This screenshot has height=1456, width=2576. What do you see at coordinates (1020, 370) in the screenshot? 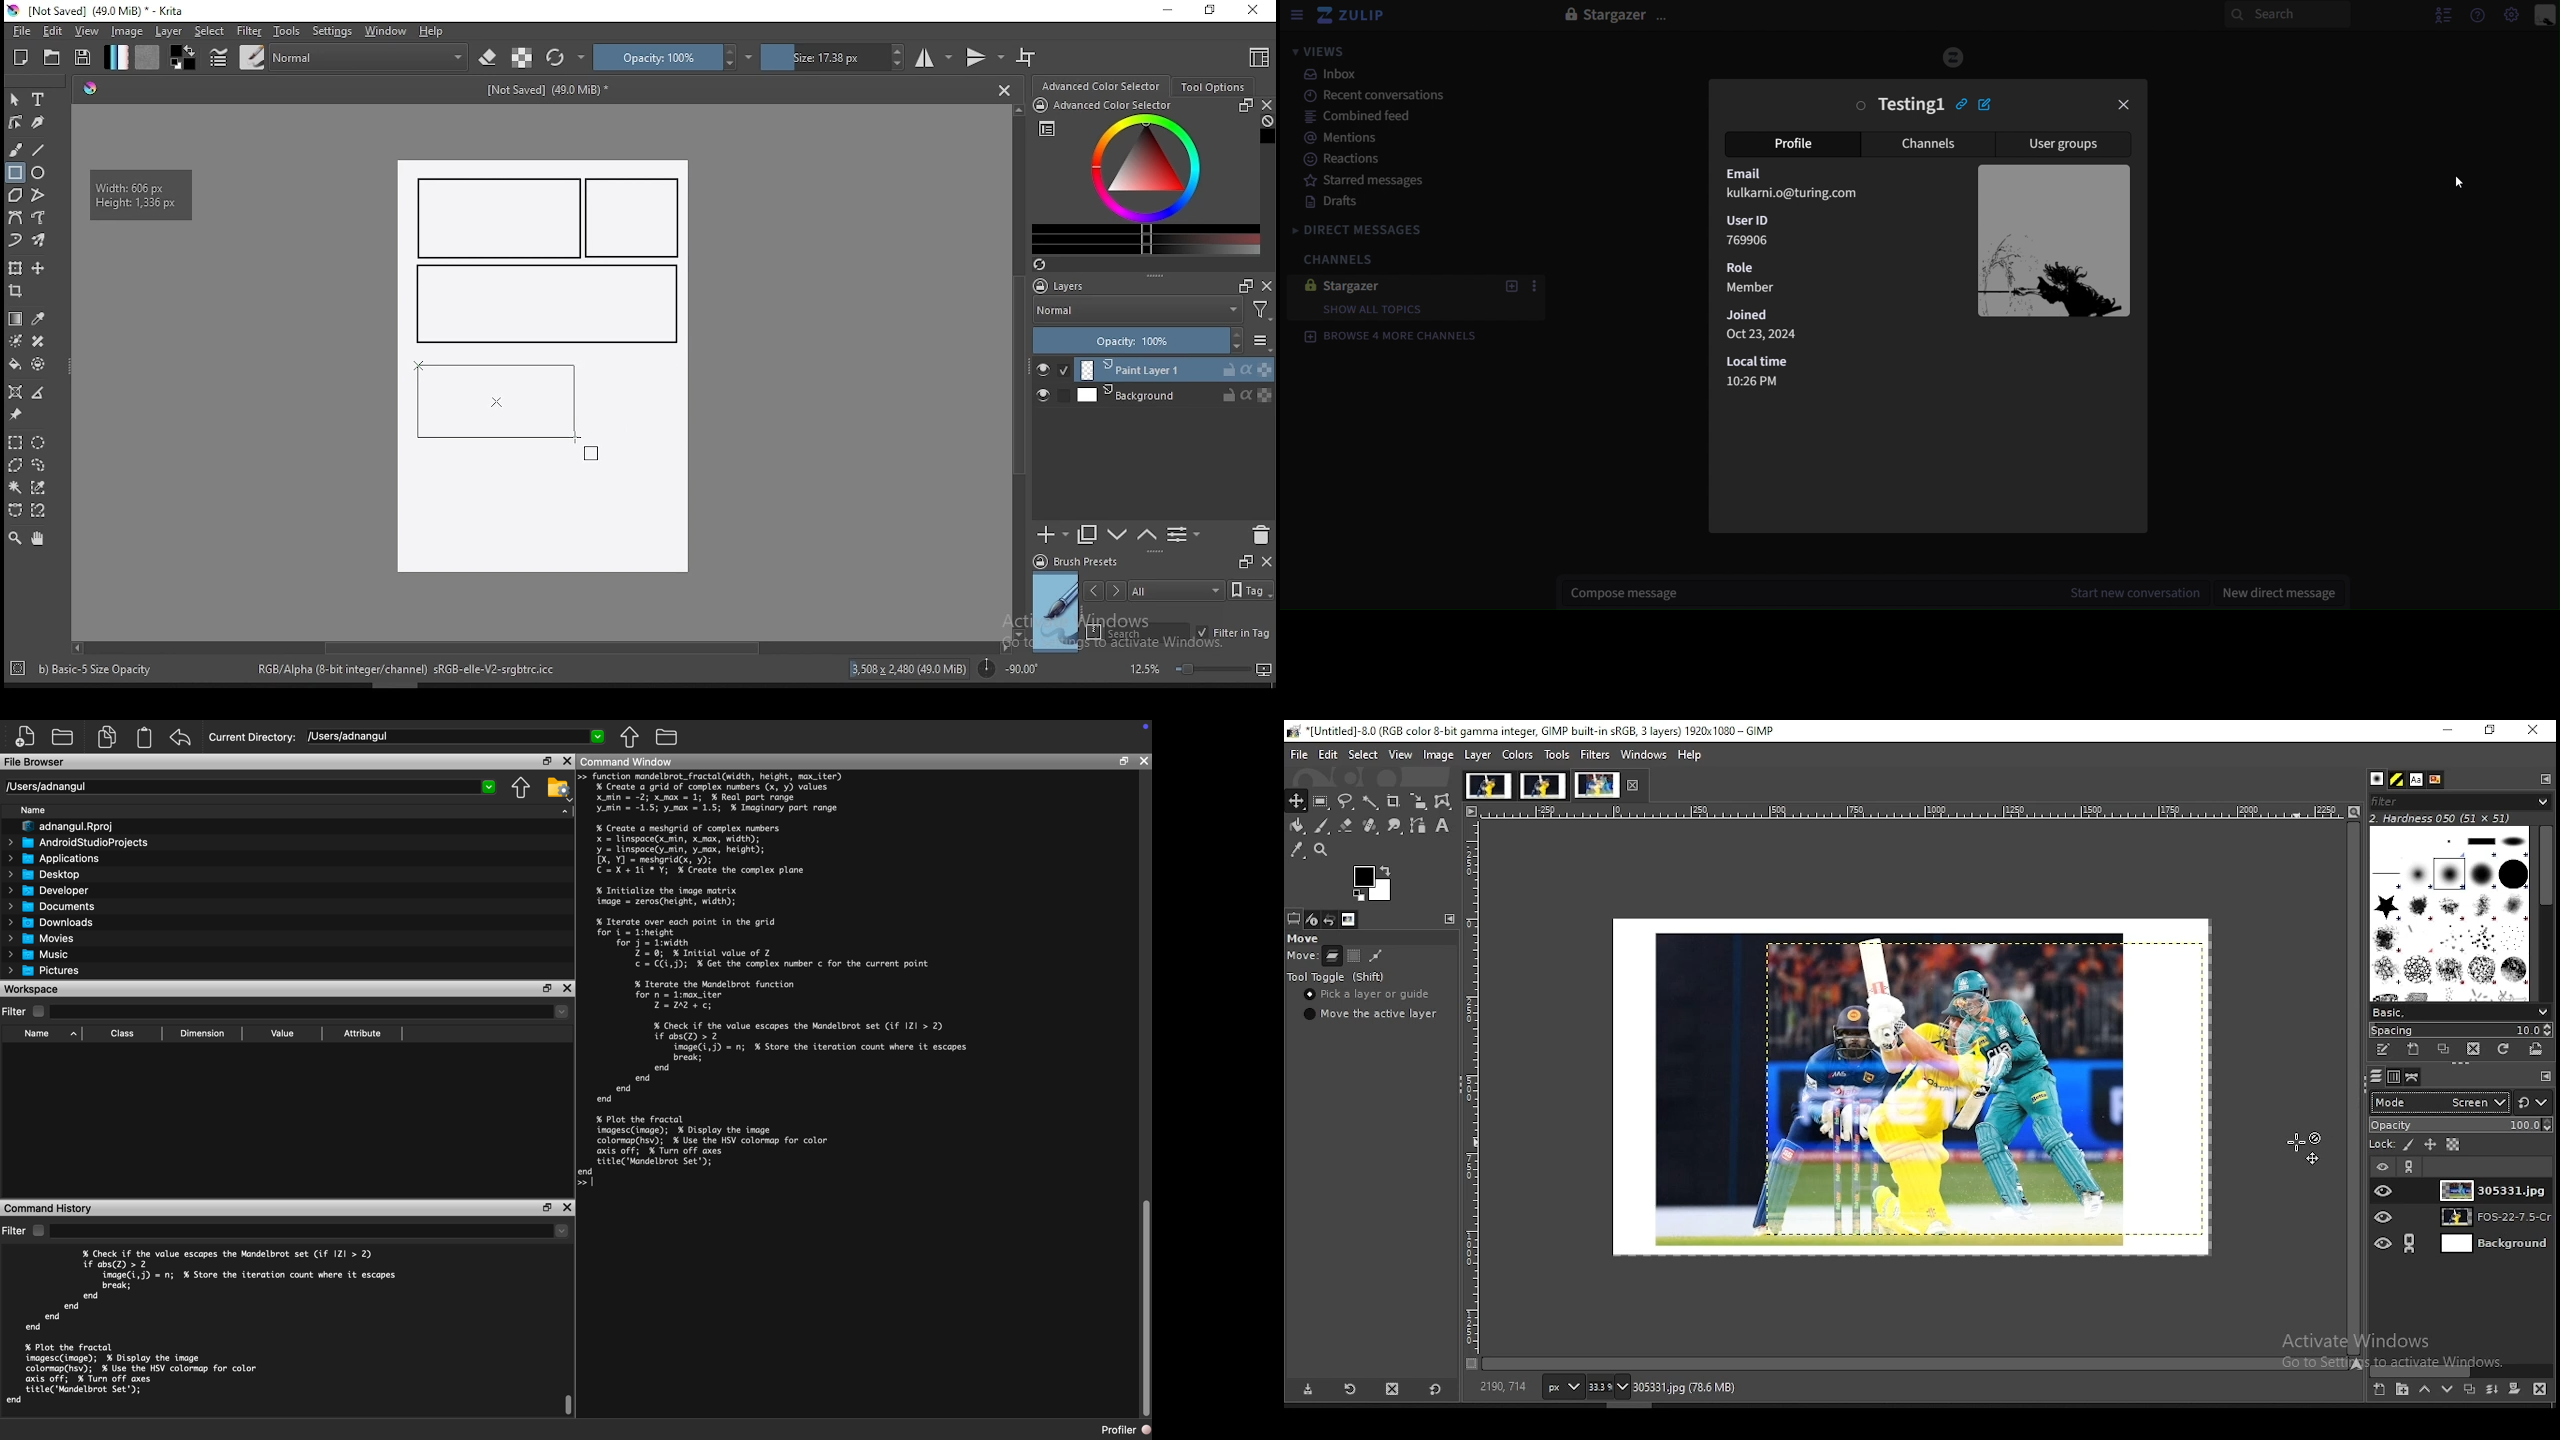
I see `scroll bar` at bounding box center [1020, 370].